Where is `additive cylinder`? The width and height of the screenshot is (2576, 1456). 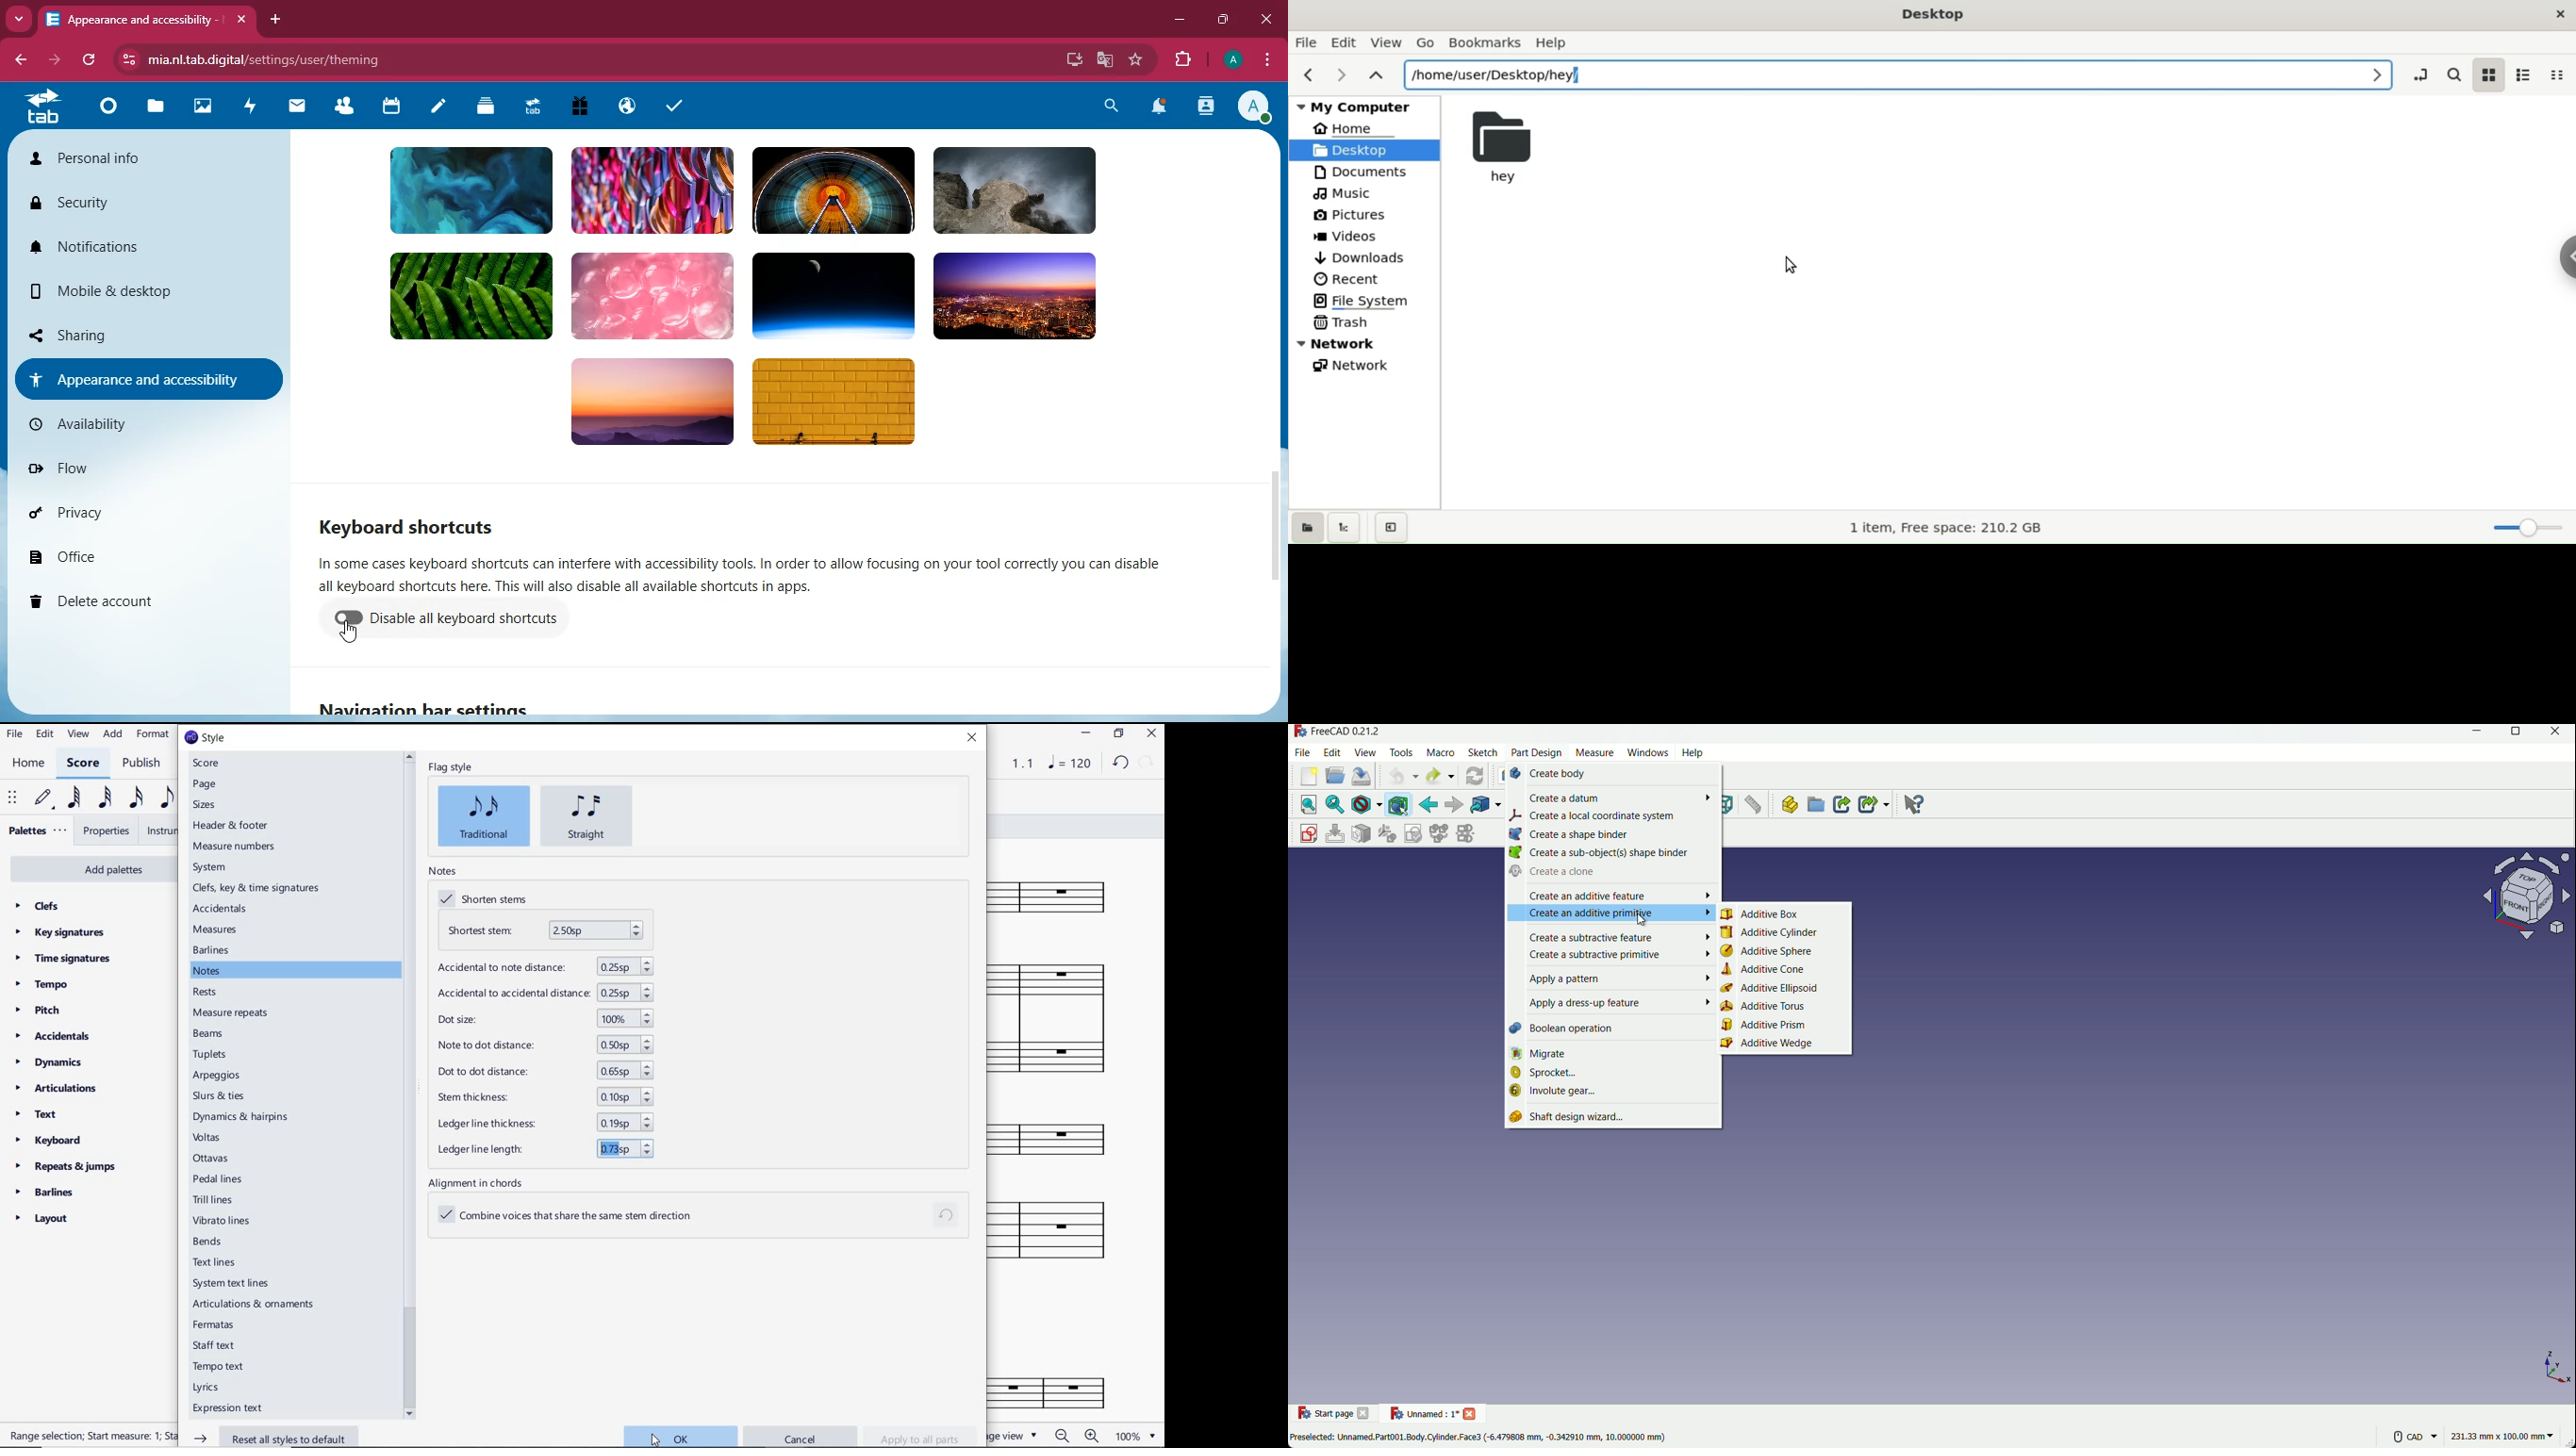
additive cylinder is located at coordinates (1784, 933).